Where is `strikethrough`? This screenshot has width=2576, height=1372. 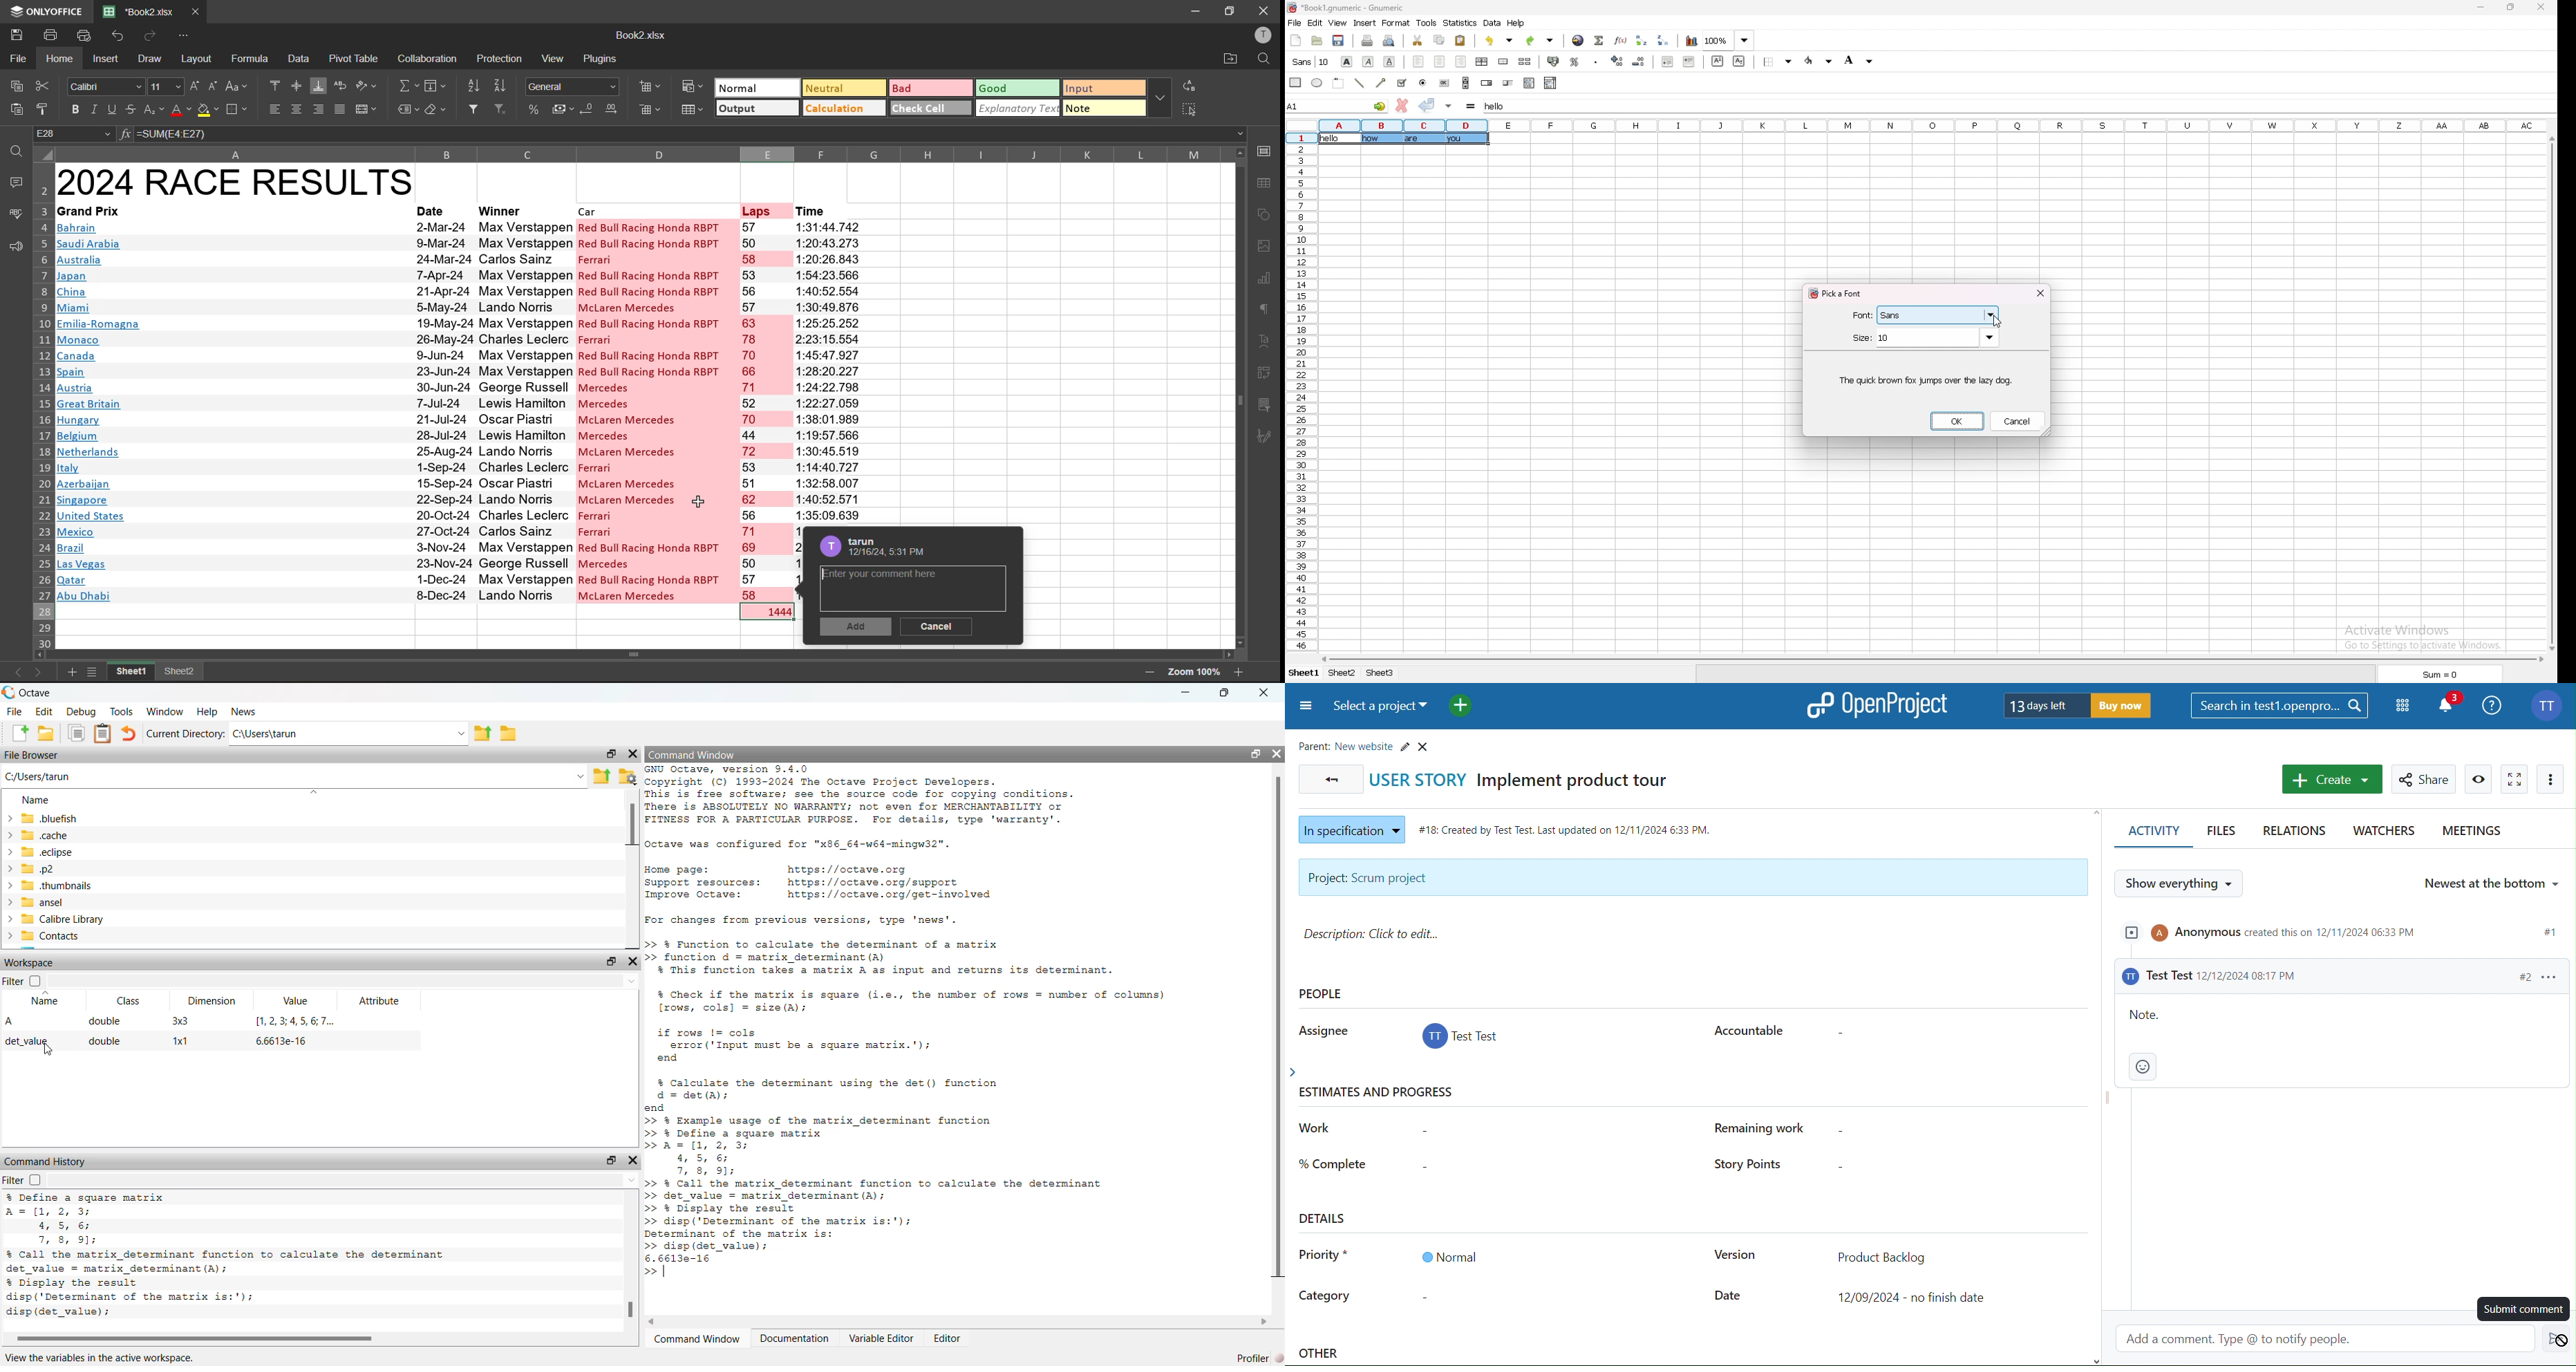
strikethrough is located at coordinates (133, 110).